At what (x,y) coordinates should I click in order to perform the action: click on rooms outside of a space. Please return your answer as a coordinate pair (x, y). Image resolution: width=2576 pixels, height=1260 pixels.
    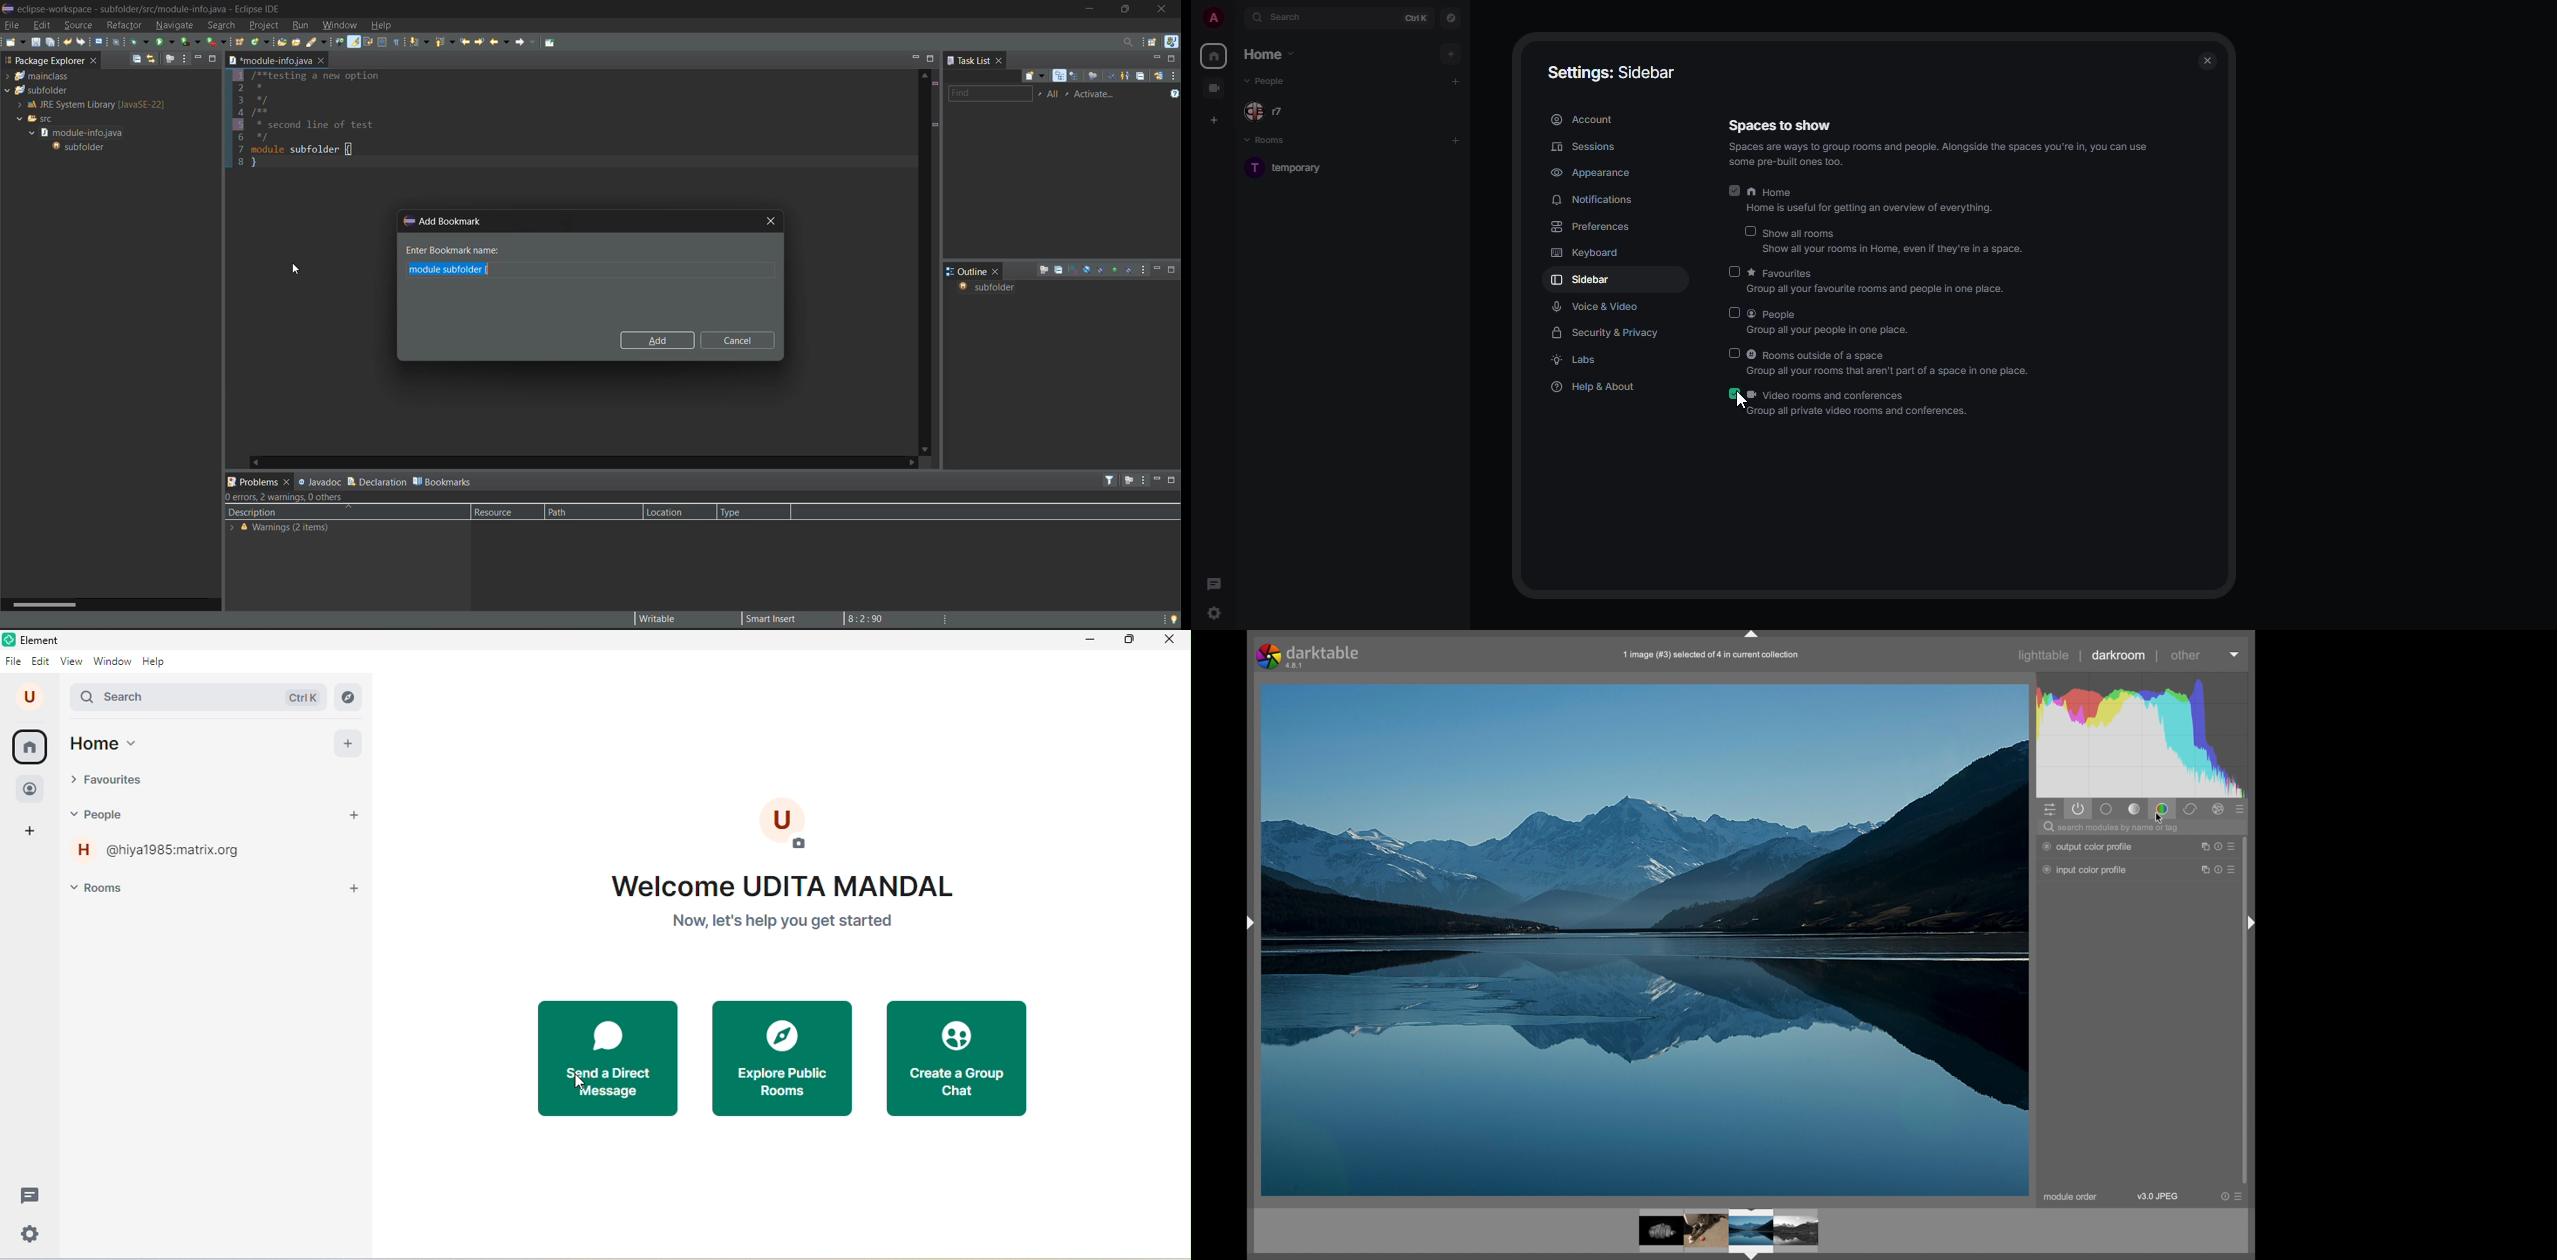
    Looking at the image, I should click on (1890, 364).